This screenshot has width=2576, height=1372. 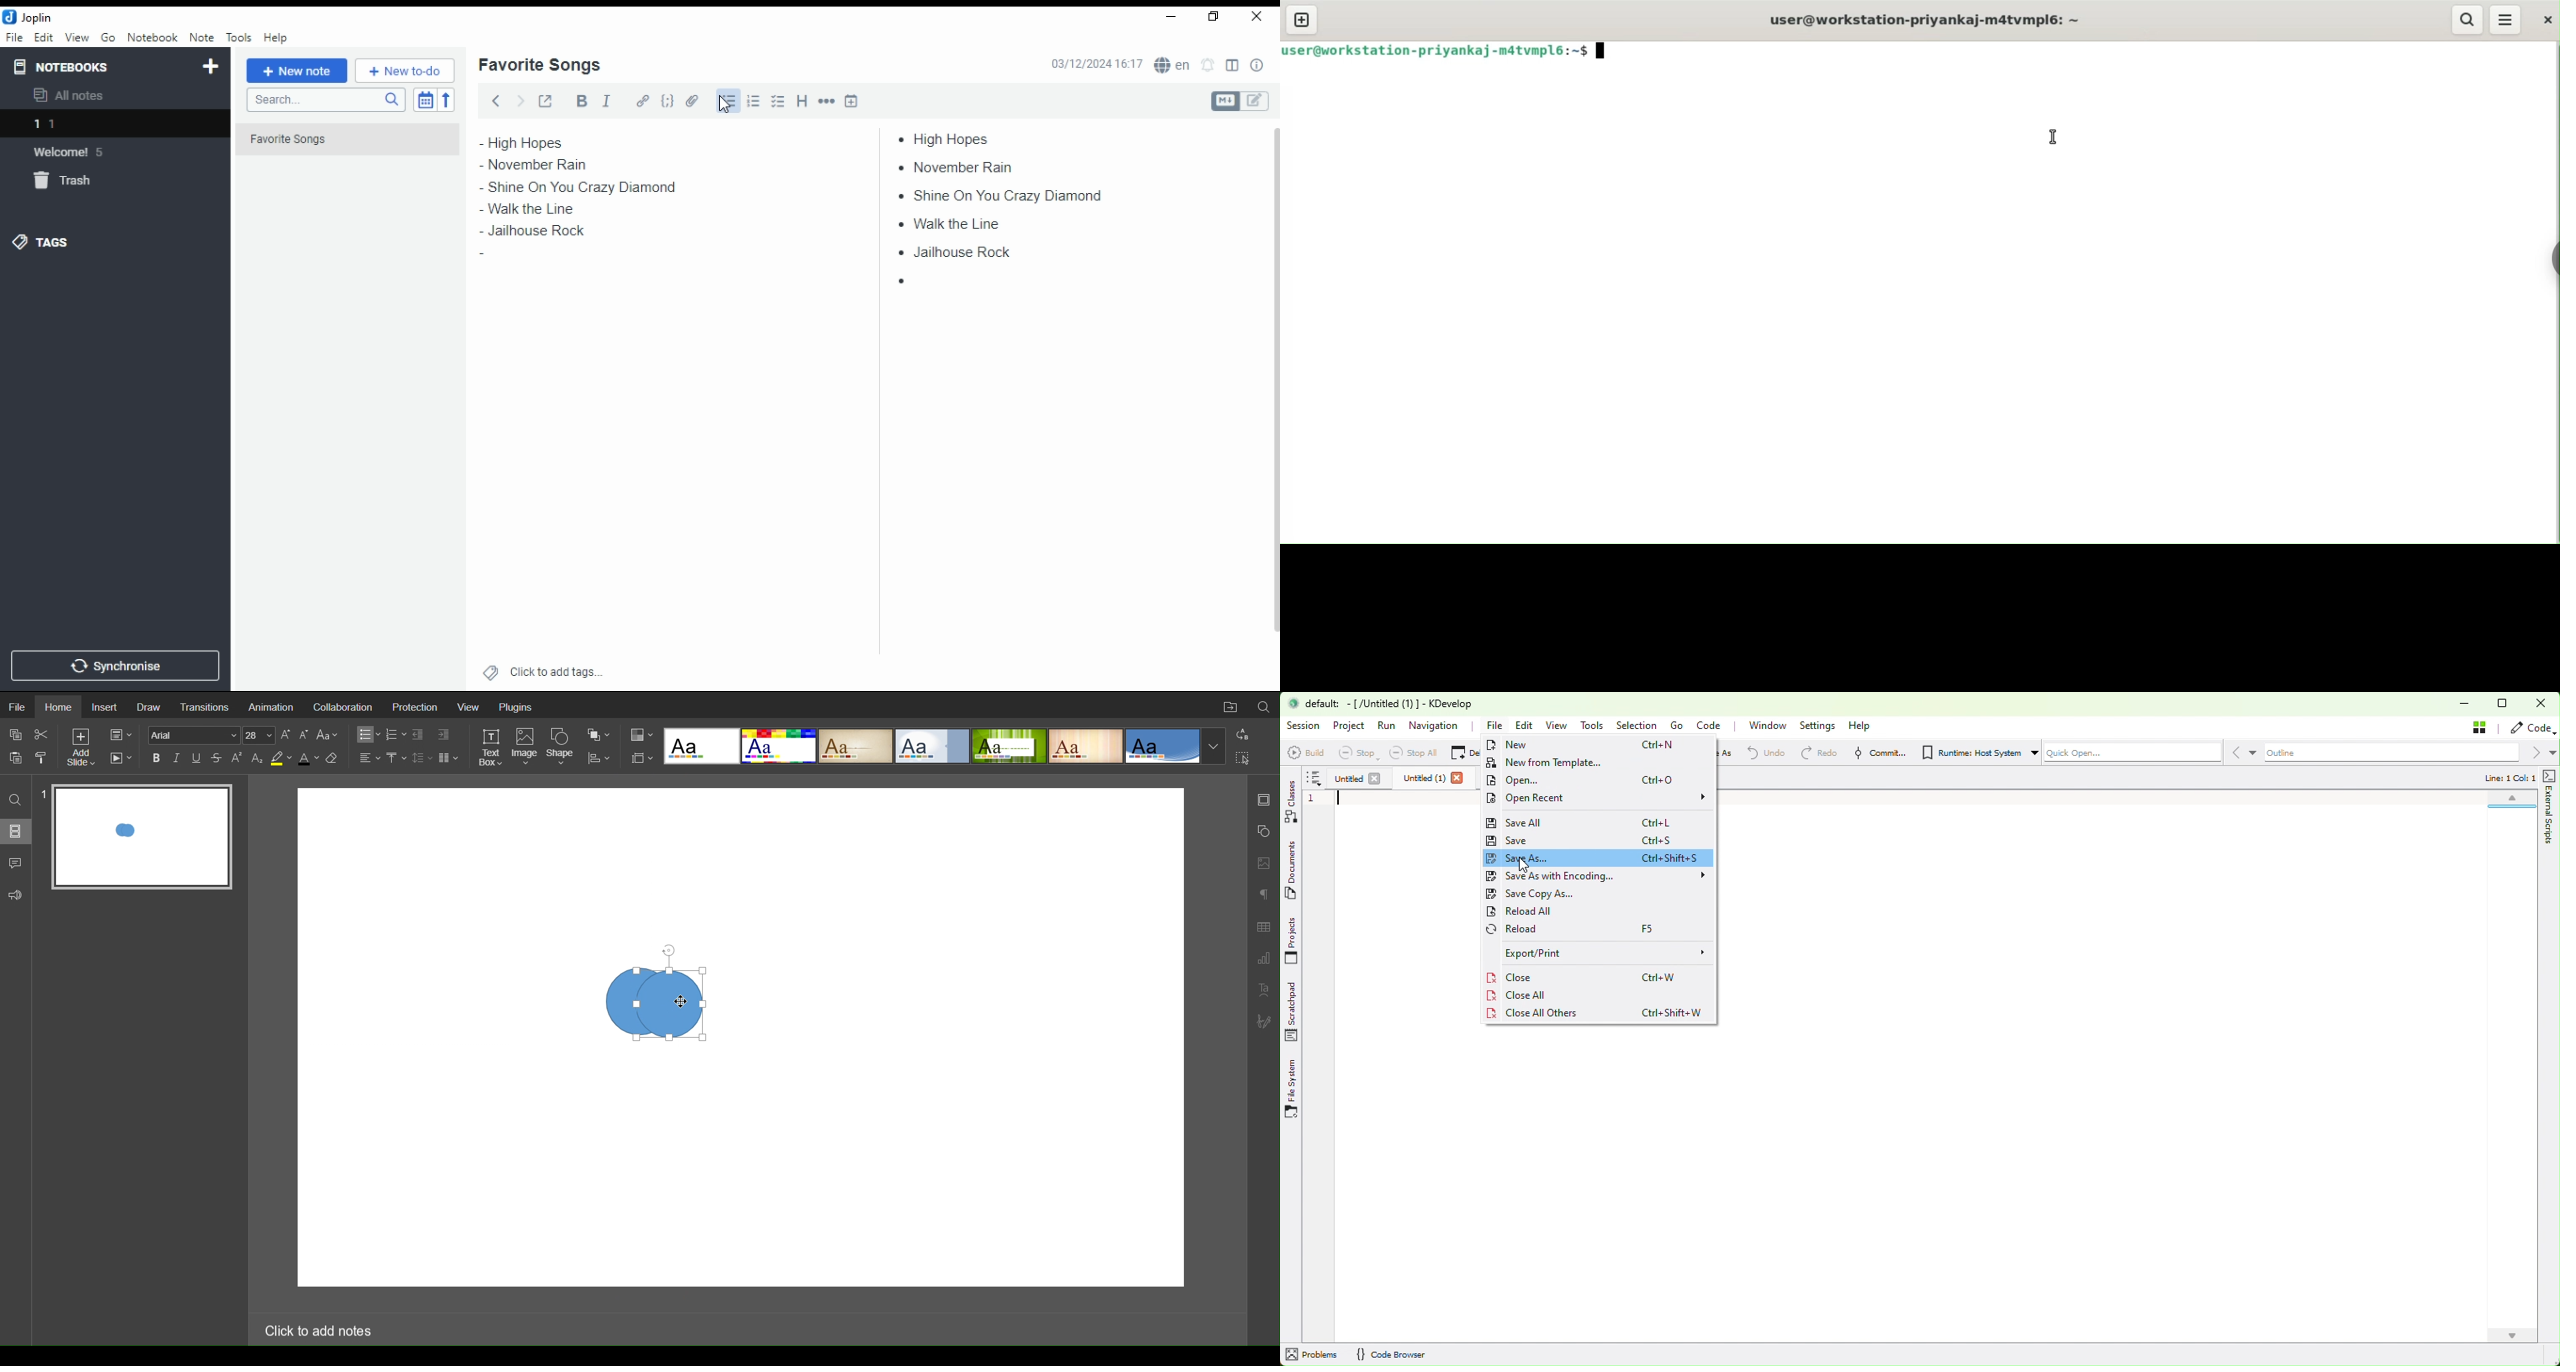 What do you see at coordinates (1243, 757) in the screenshot?
I see `Selection` at bounding box center [1243, 757].